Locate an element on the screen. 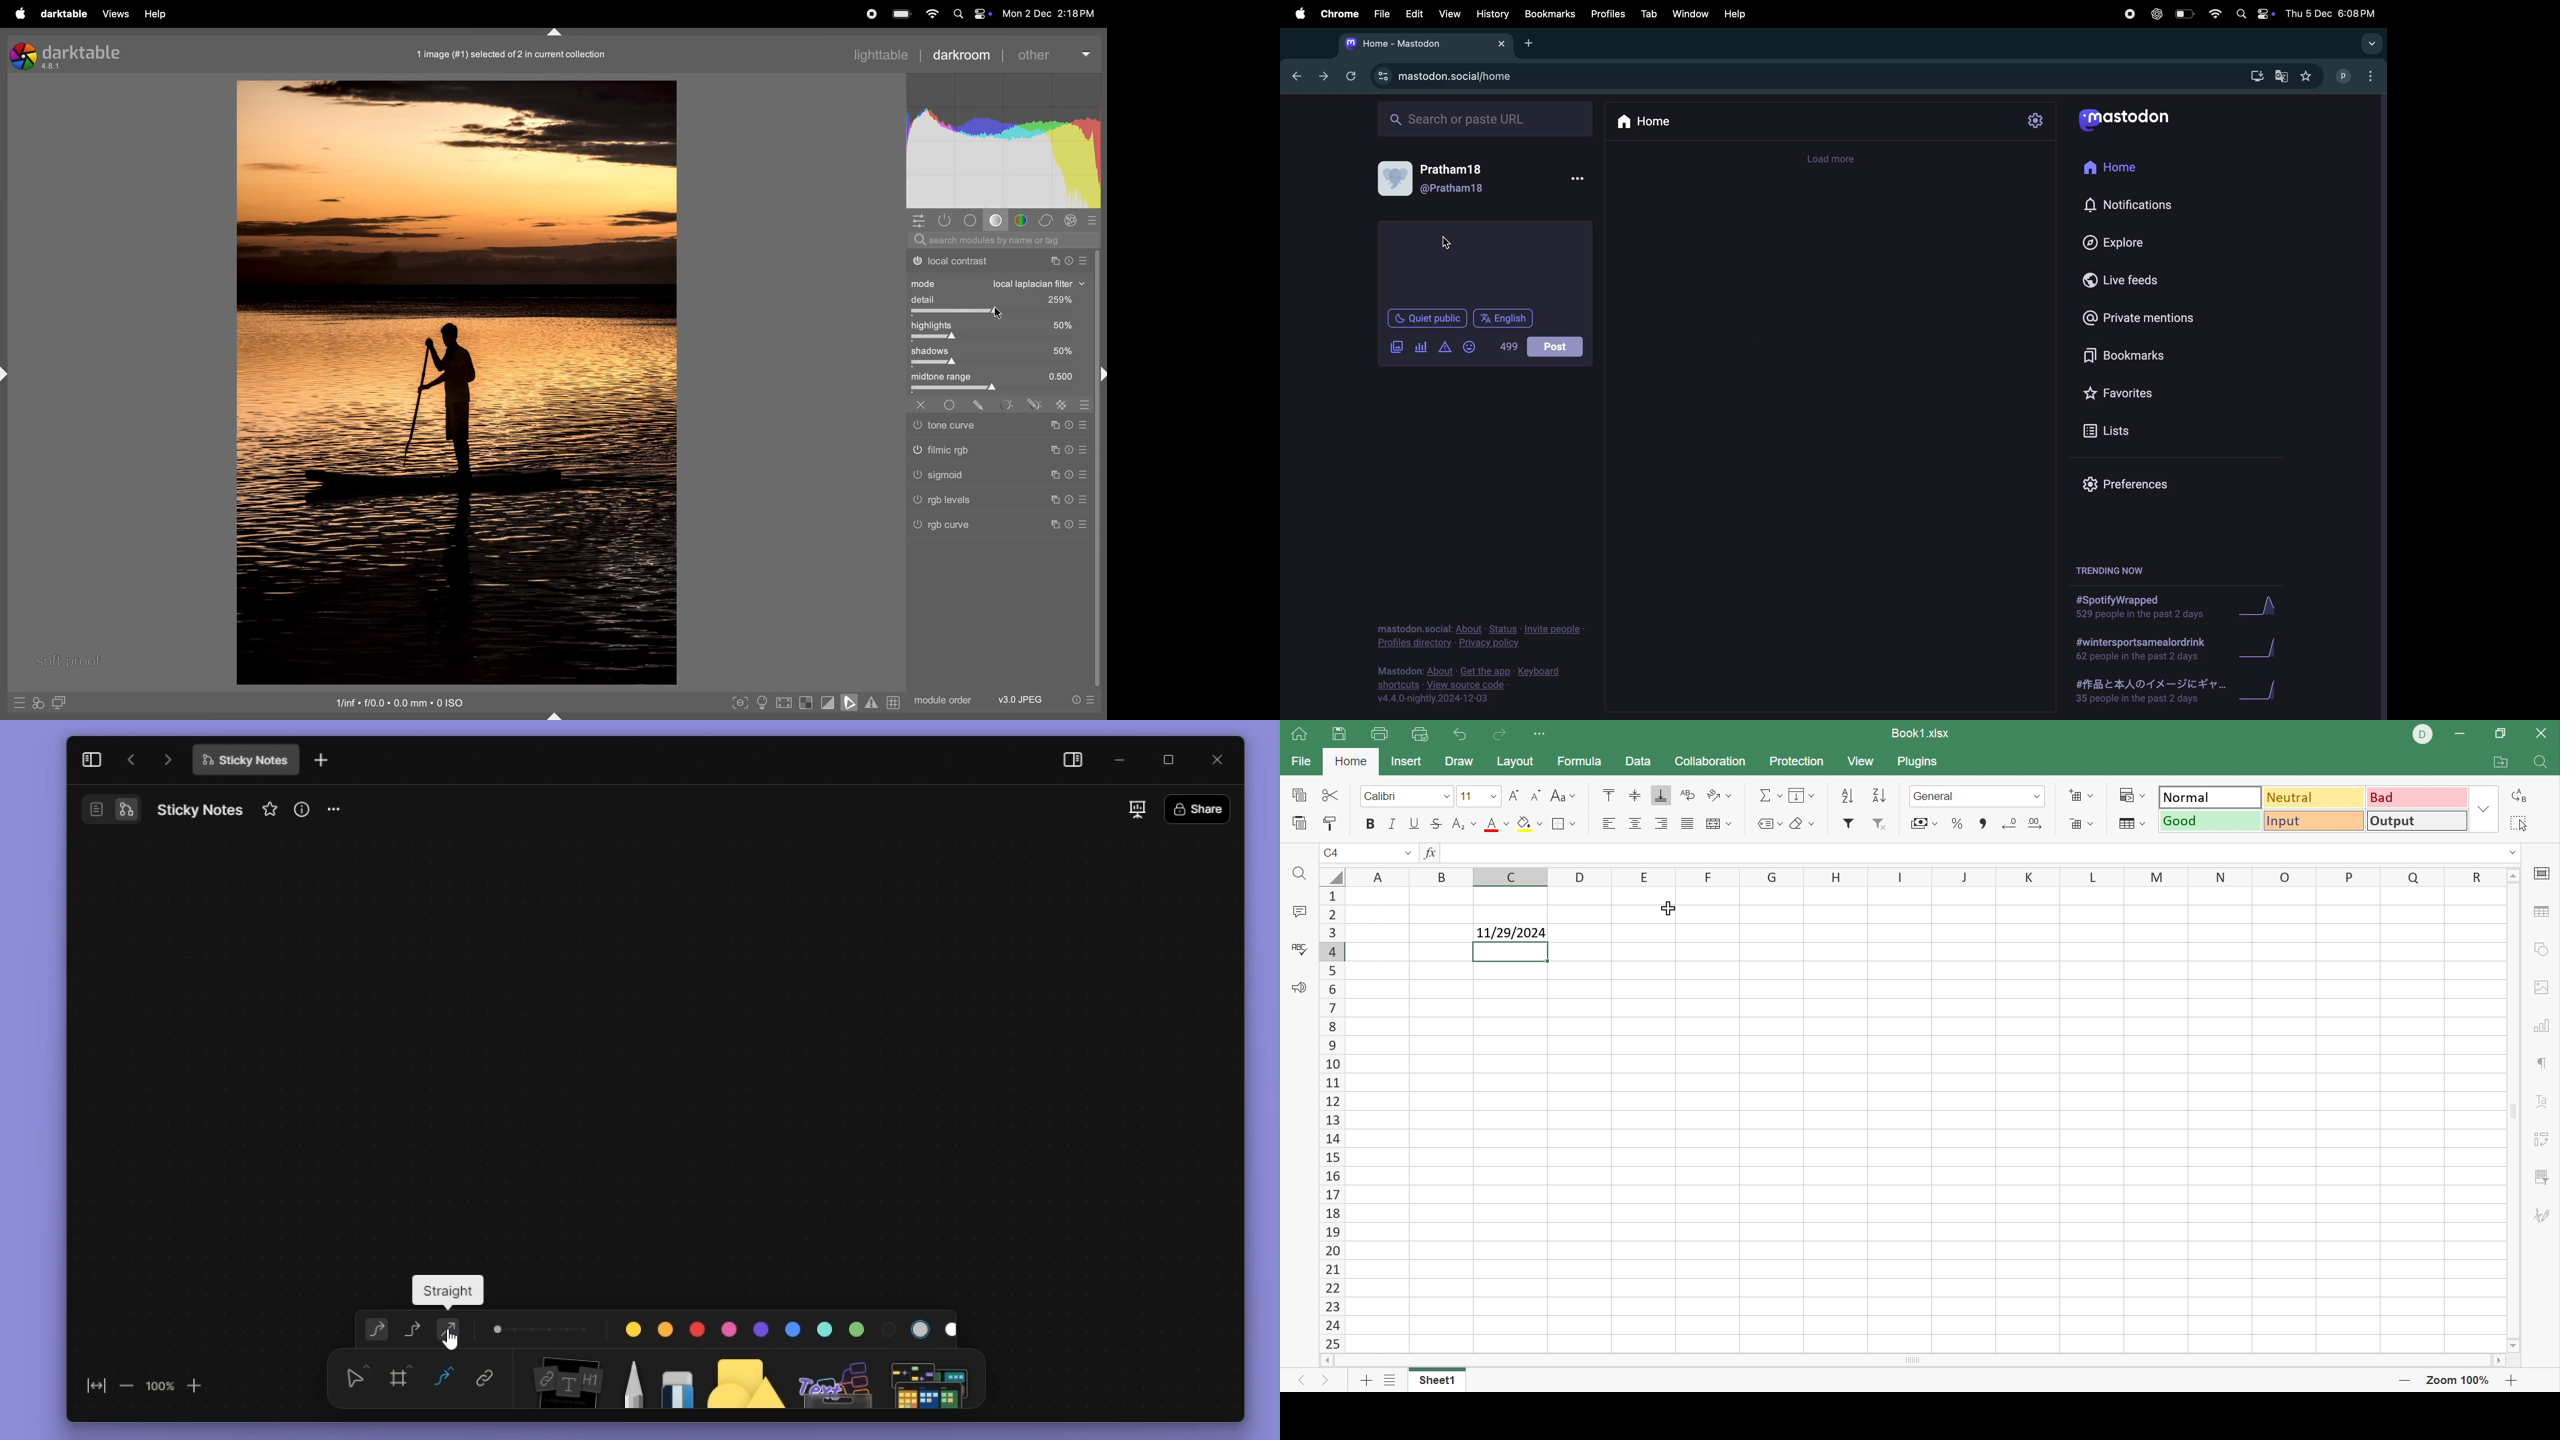 This screenshot has width=2576, height=1456.  is located at coordinates (953, 404).